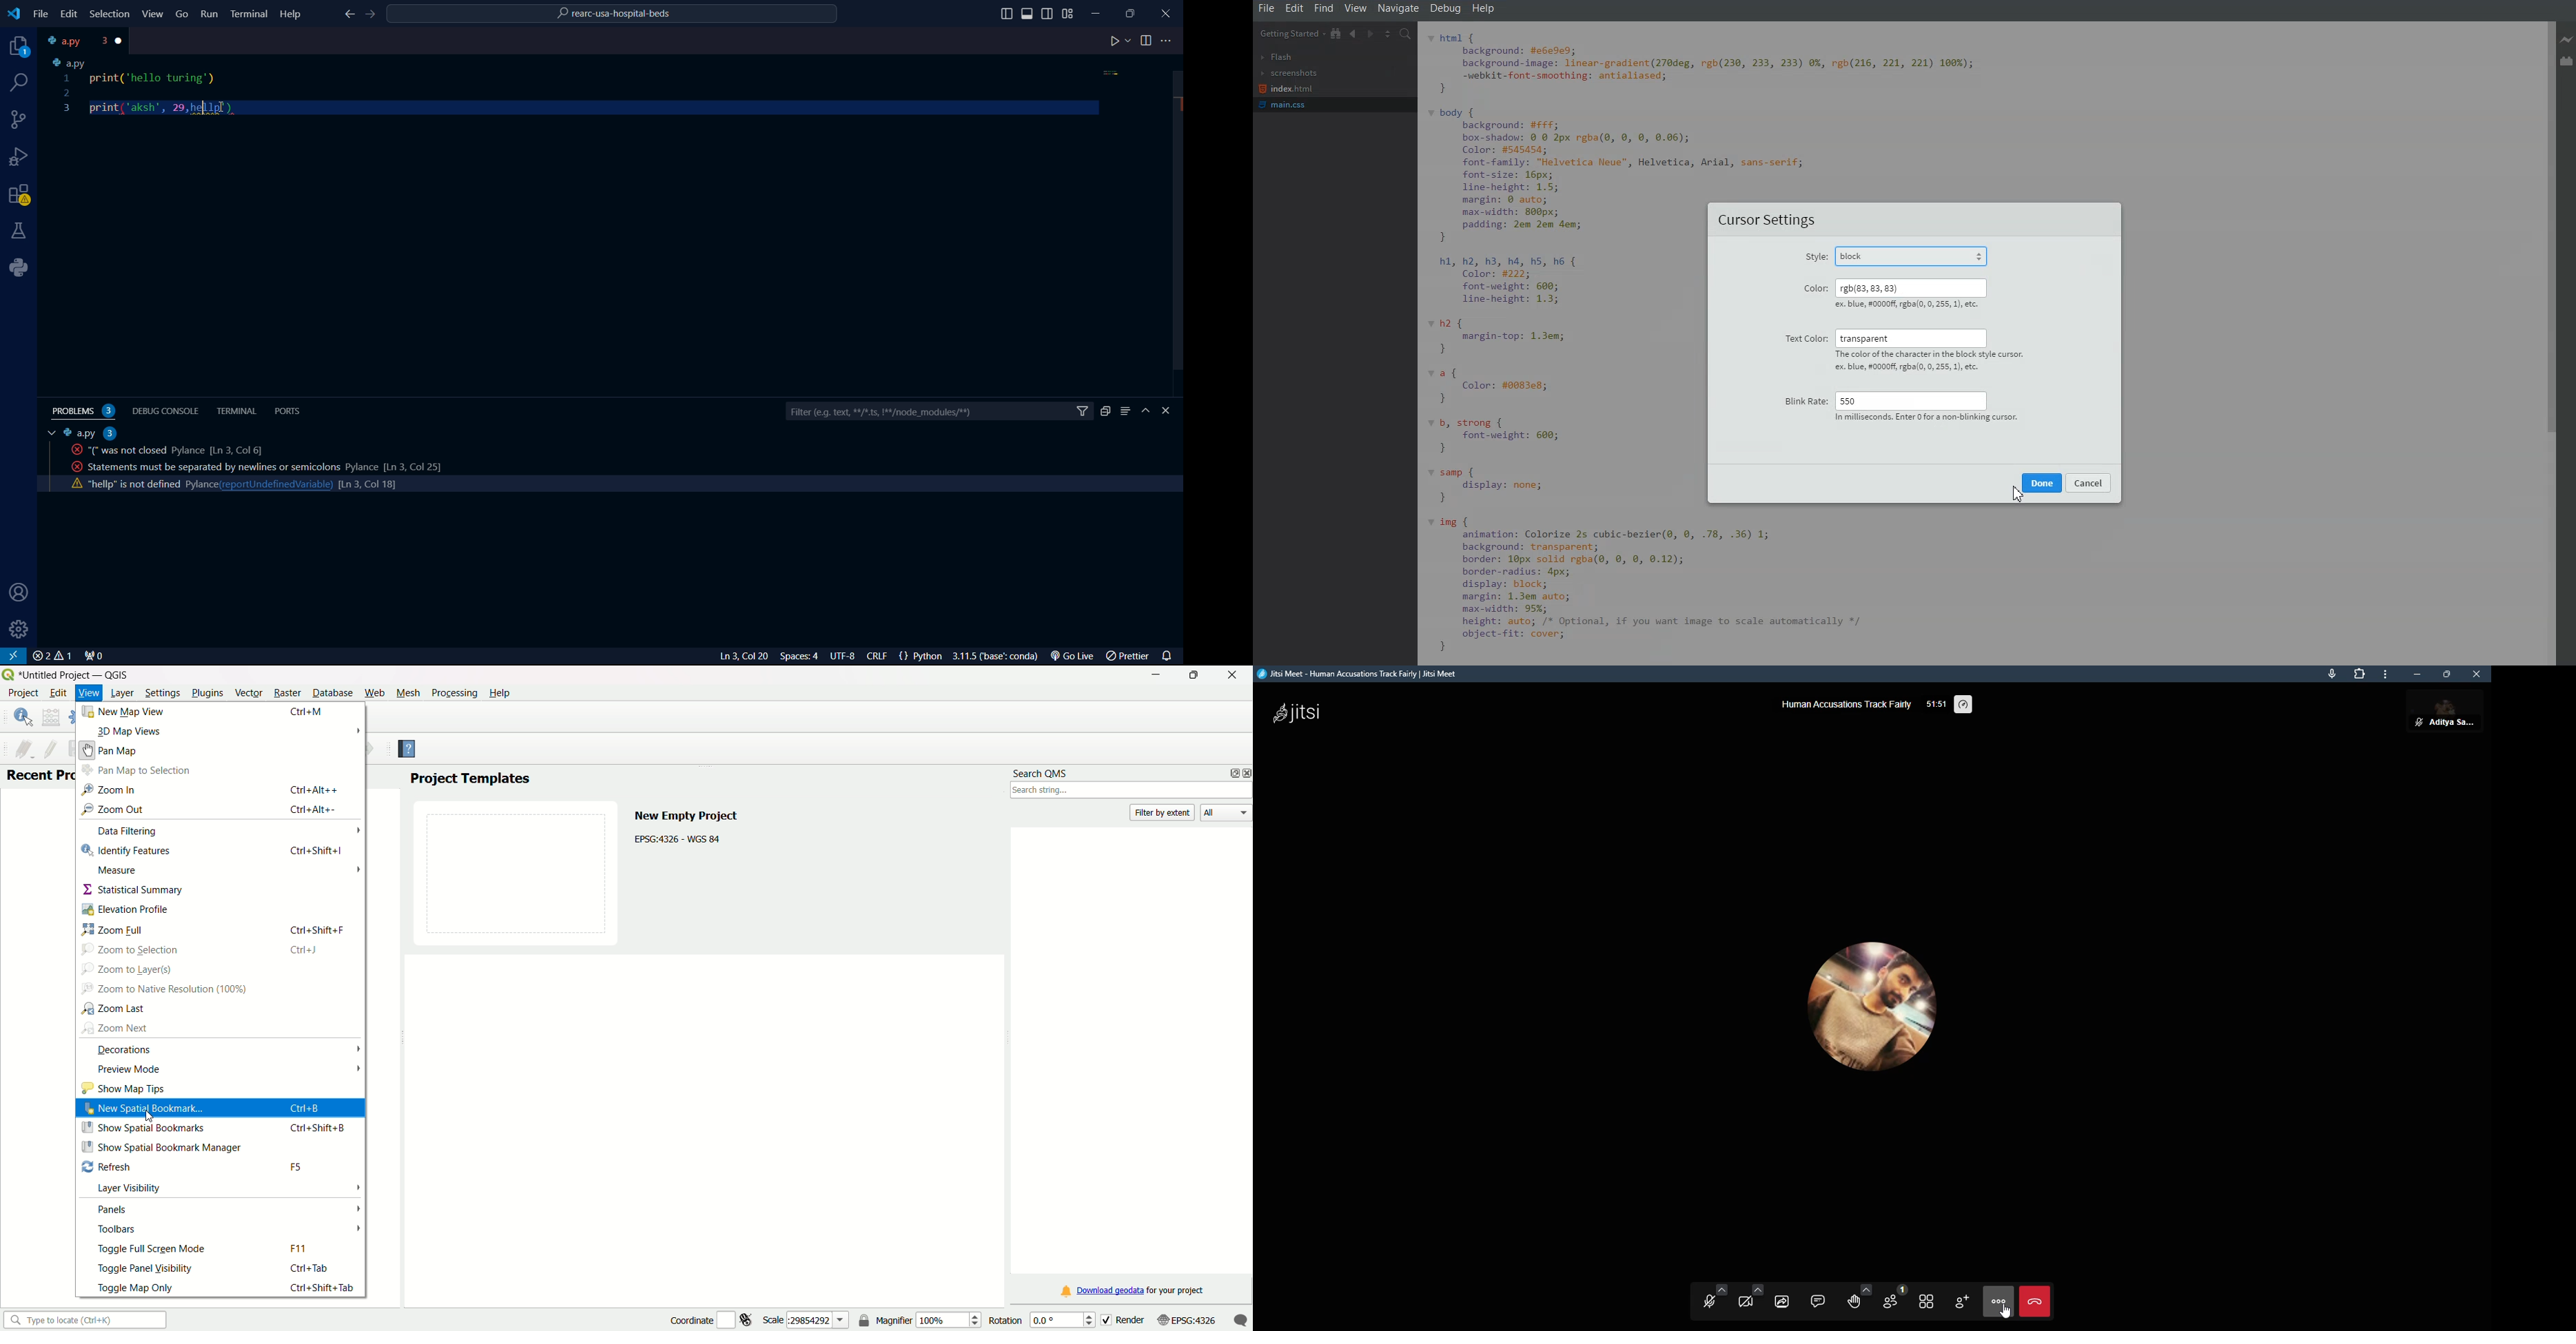 This screenshot has width=2576, height=1344. What do you see at coordinates (1936, 704) in the screenshot?
I see `elapsed time` at bounding box center [1936, 704].